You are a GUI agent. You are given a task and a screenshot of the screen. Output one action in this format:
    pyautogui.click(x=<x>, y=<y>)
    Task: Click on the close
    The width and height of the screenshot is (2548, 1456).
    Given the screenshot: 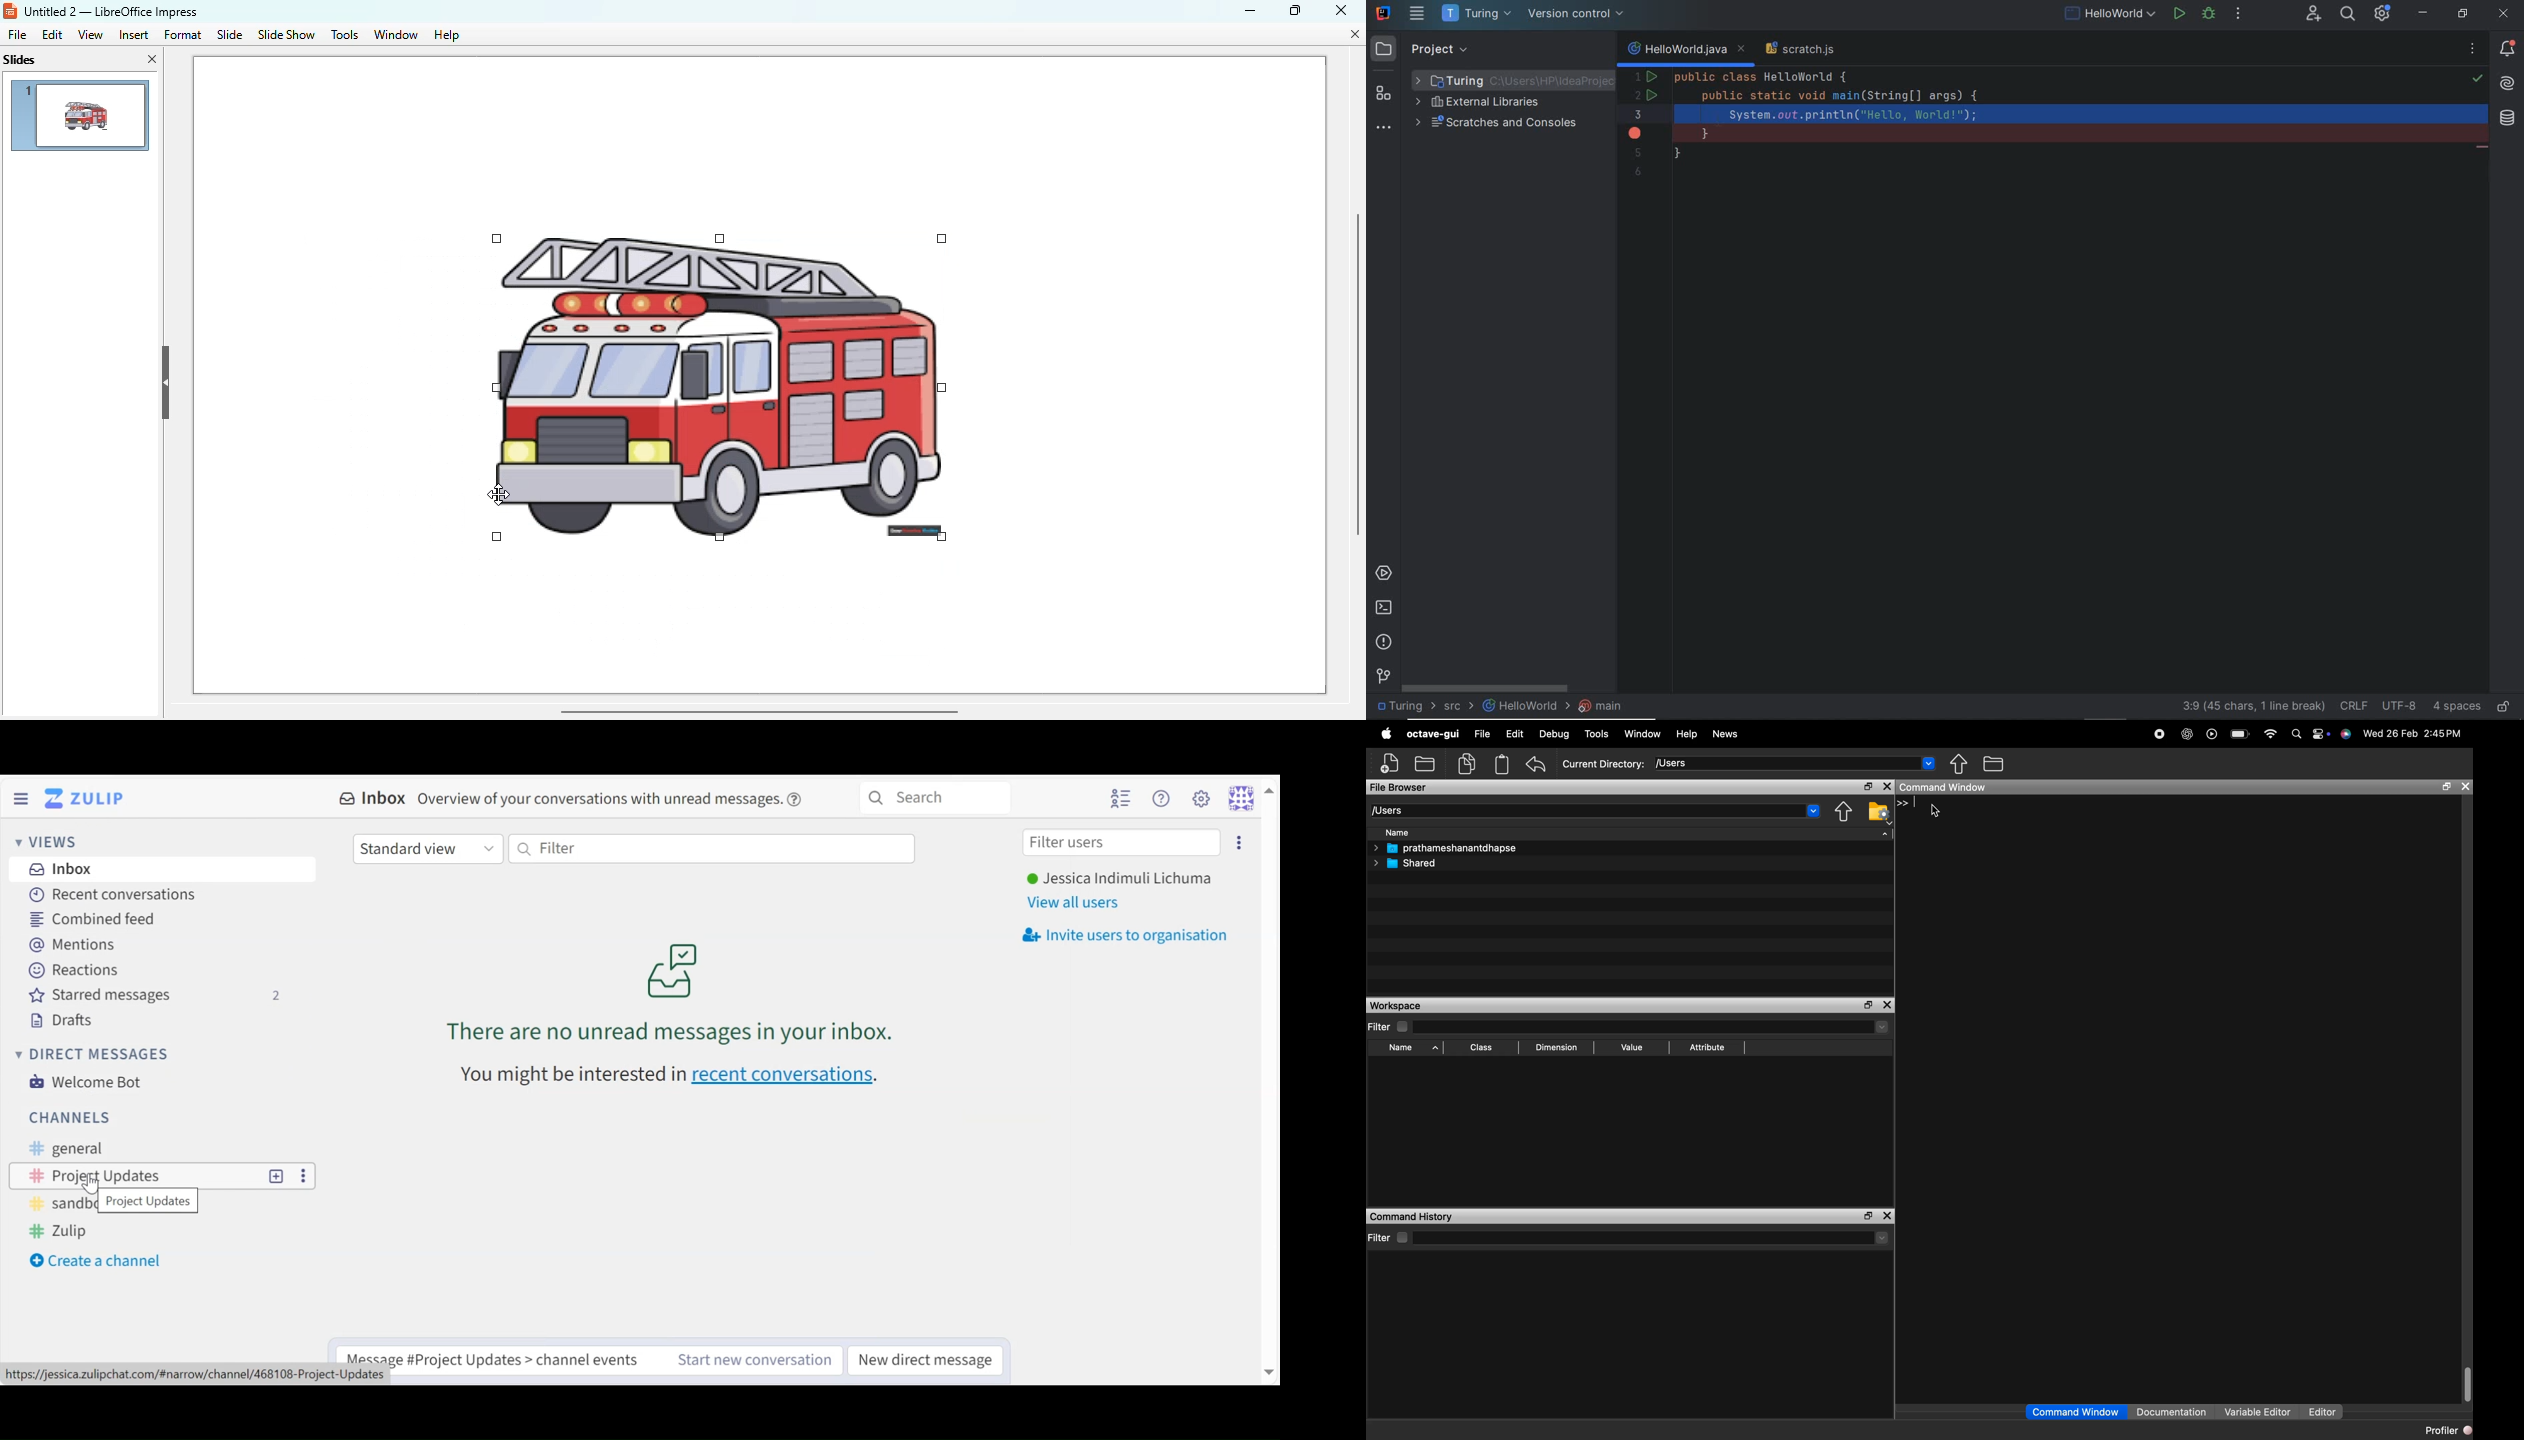 What is the action you would take?
    pyautogui.click(x=1342, y=9)
    